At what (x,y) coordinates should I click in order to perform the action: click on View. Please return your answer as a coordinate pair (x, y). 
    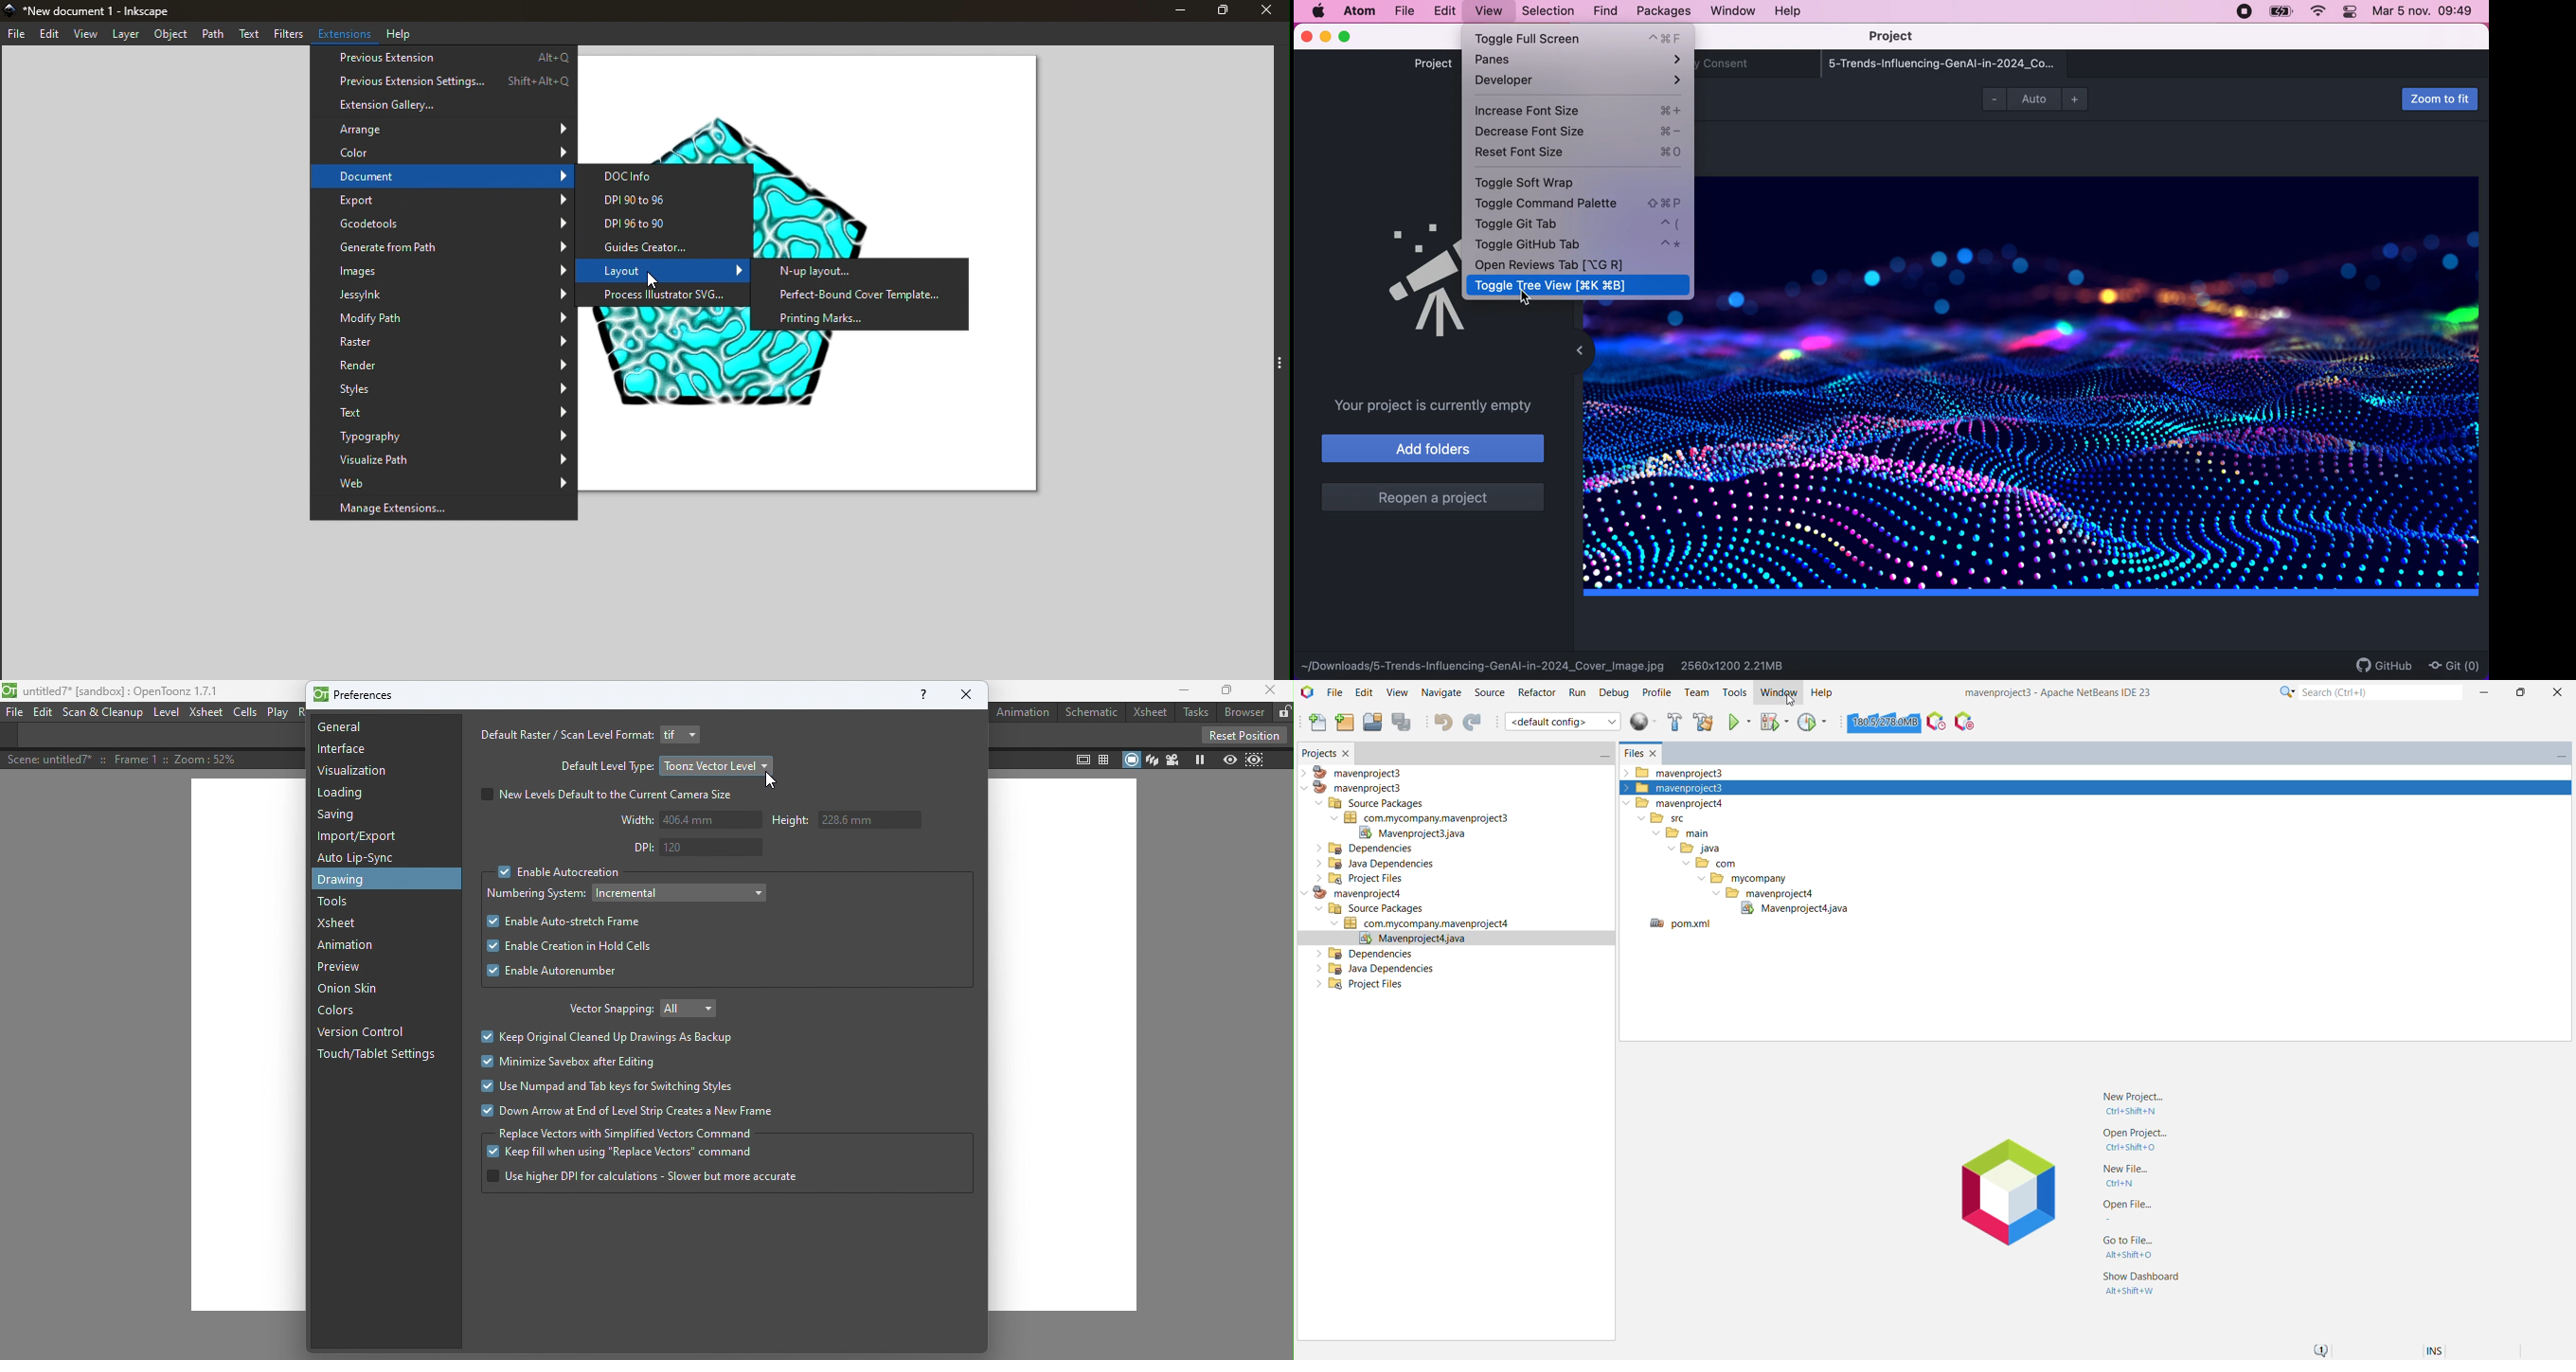
    Looking at the image, I should click on (1397, 693).